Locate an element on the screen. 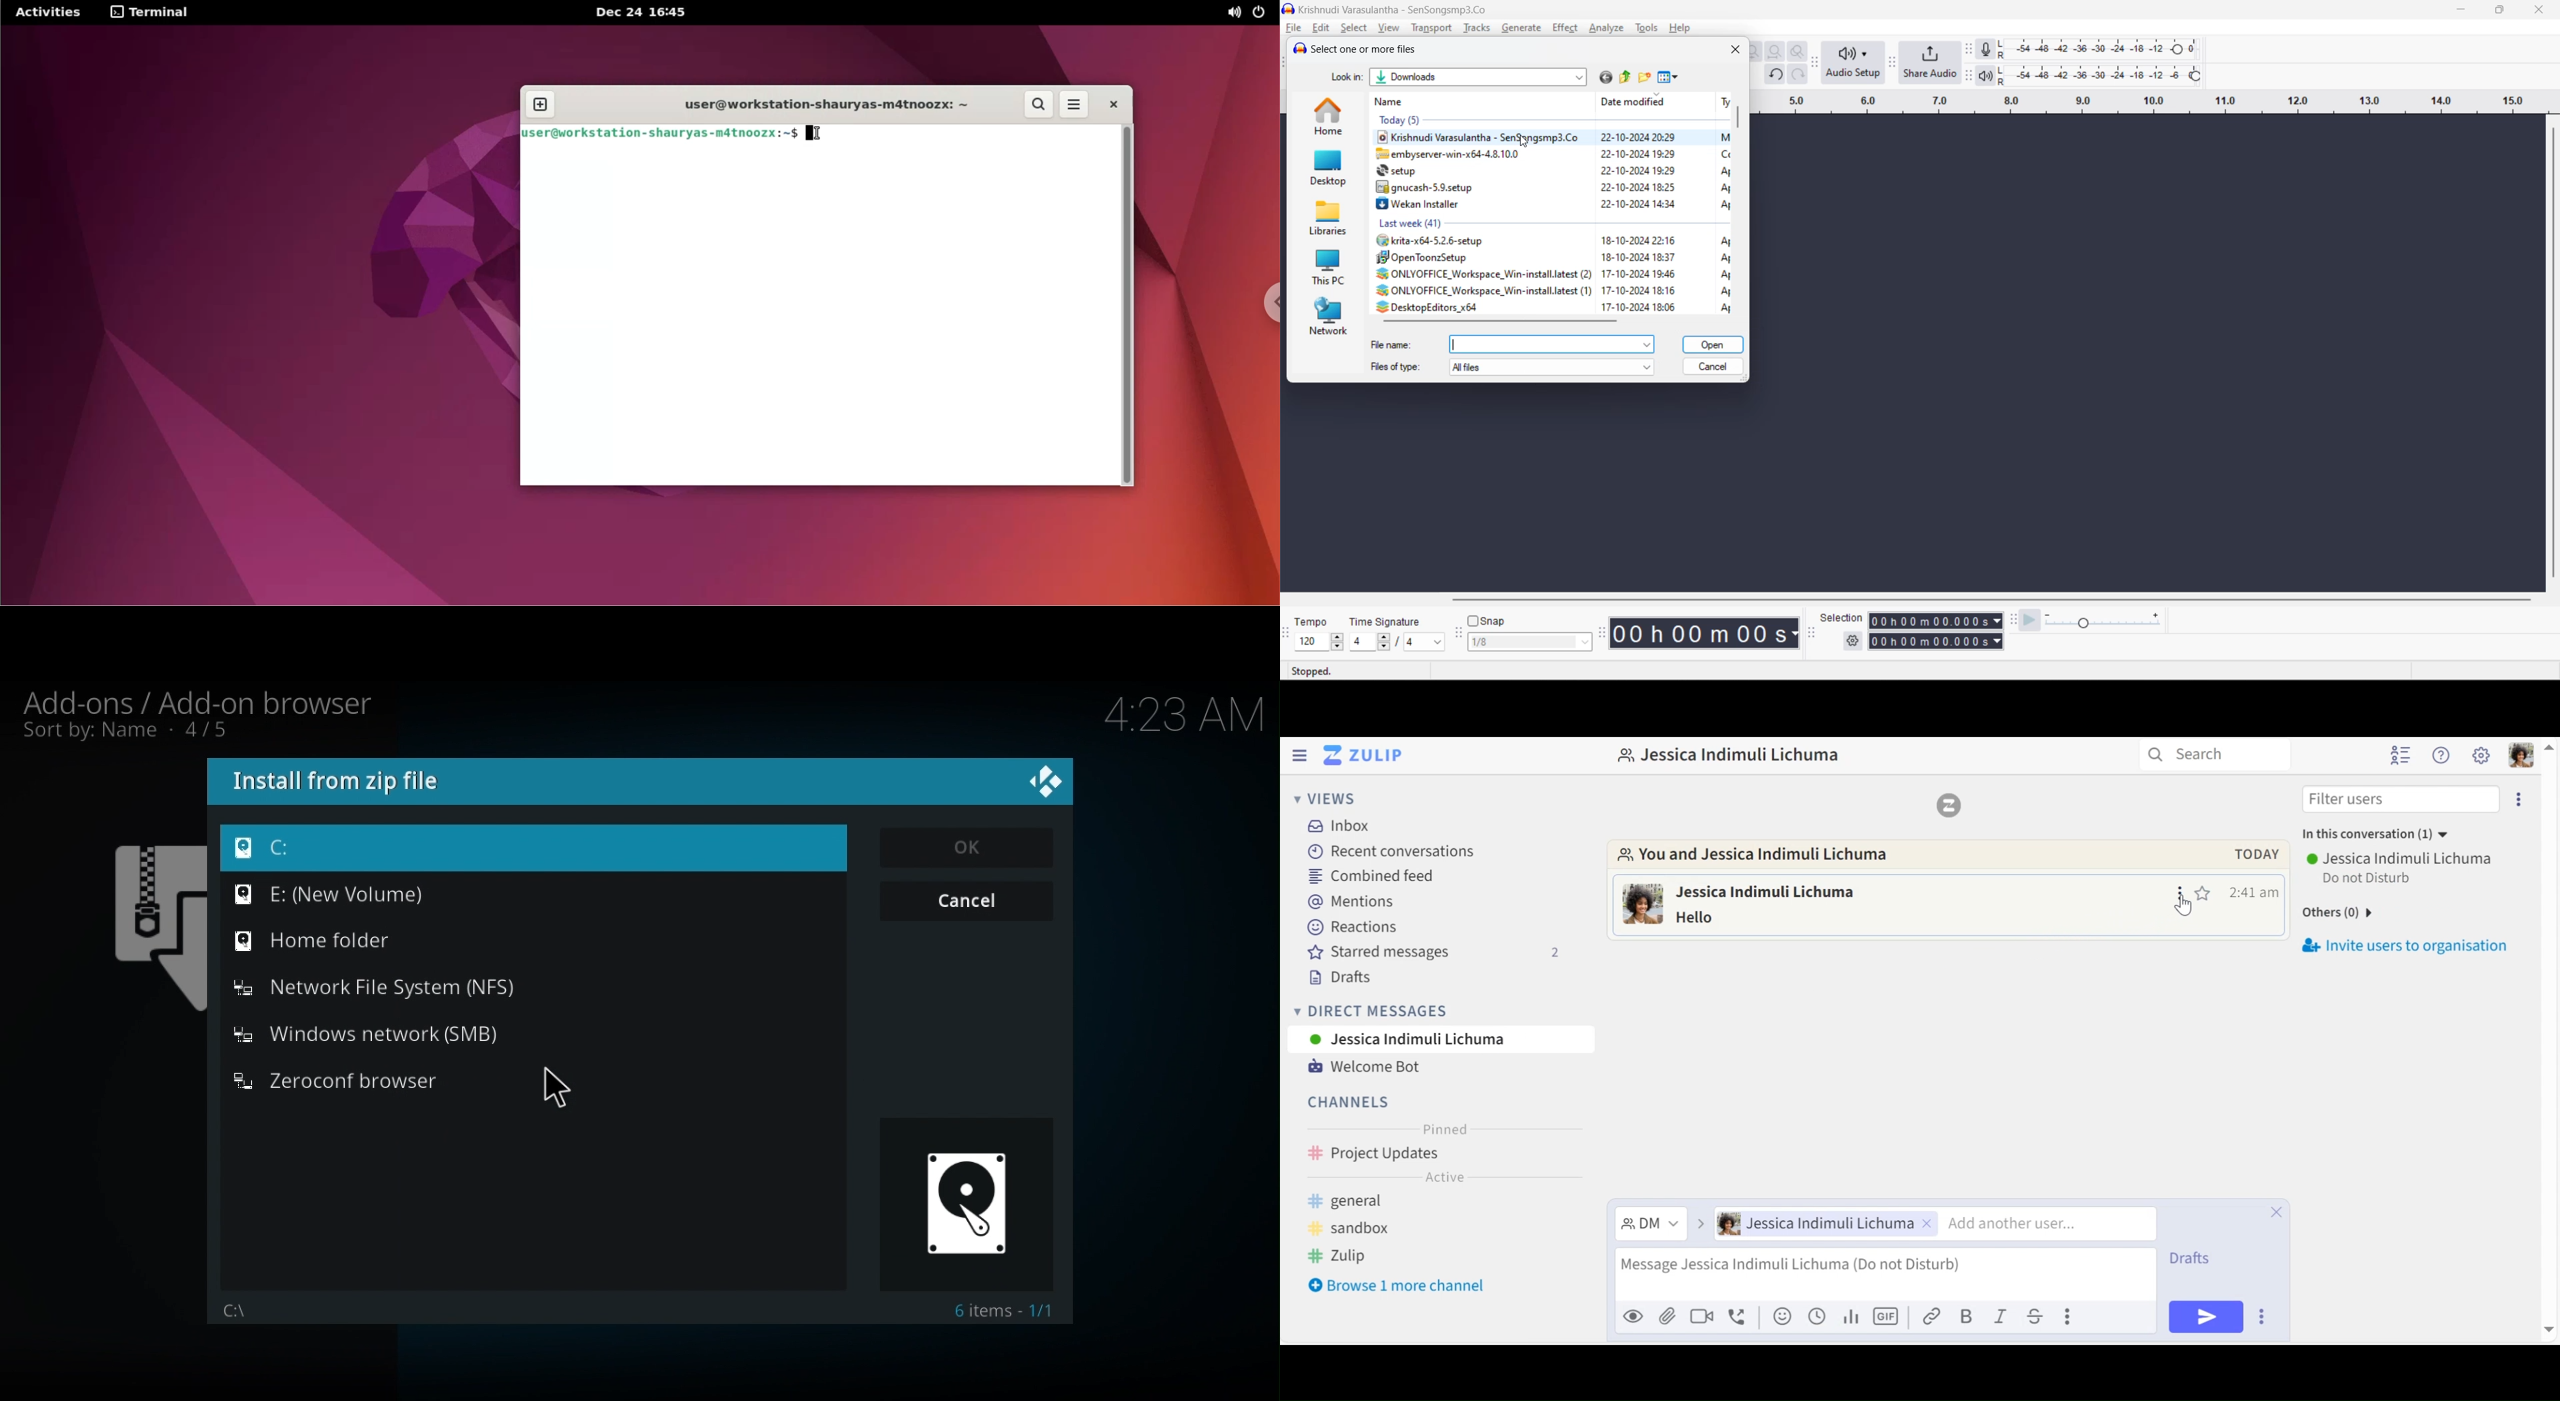  tempo is located at coordinates (1315, 623).